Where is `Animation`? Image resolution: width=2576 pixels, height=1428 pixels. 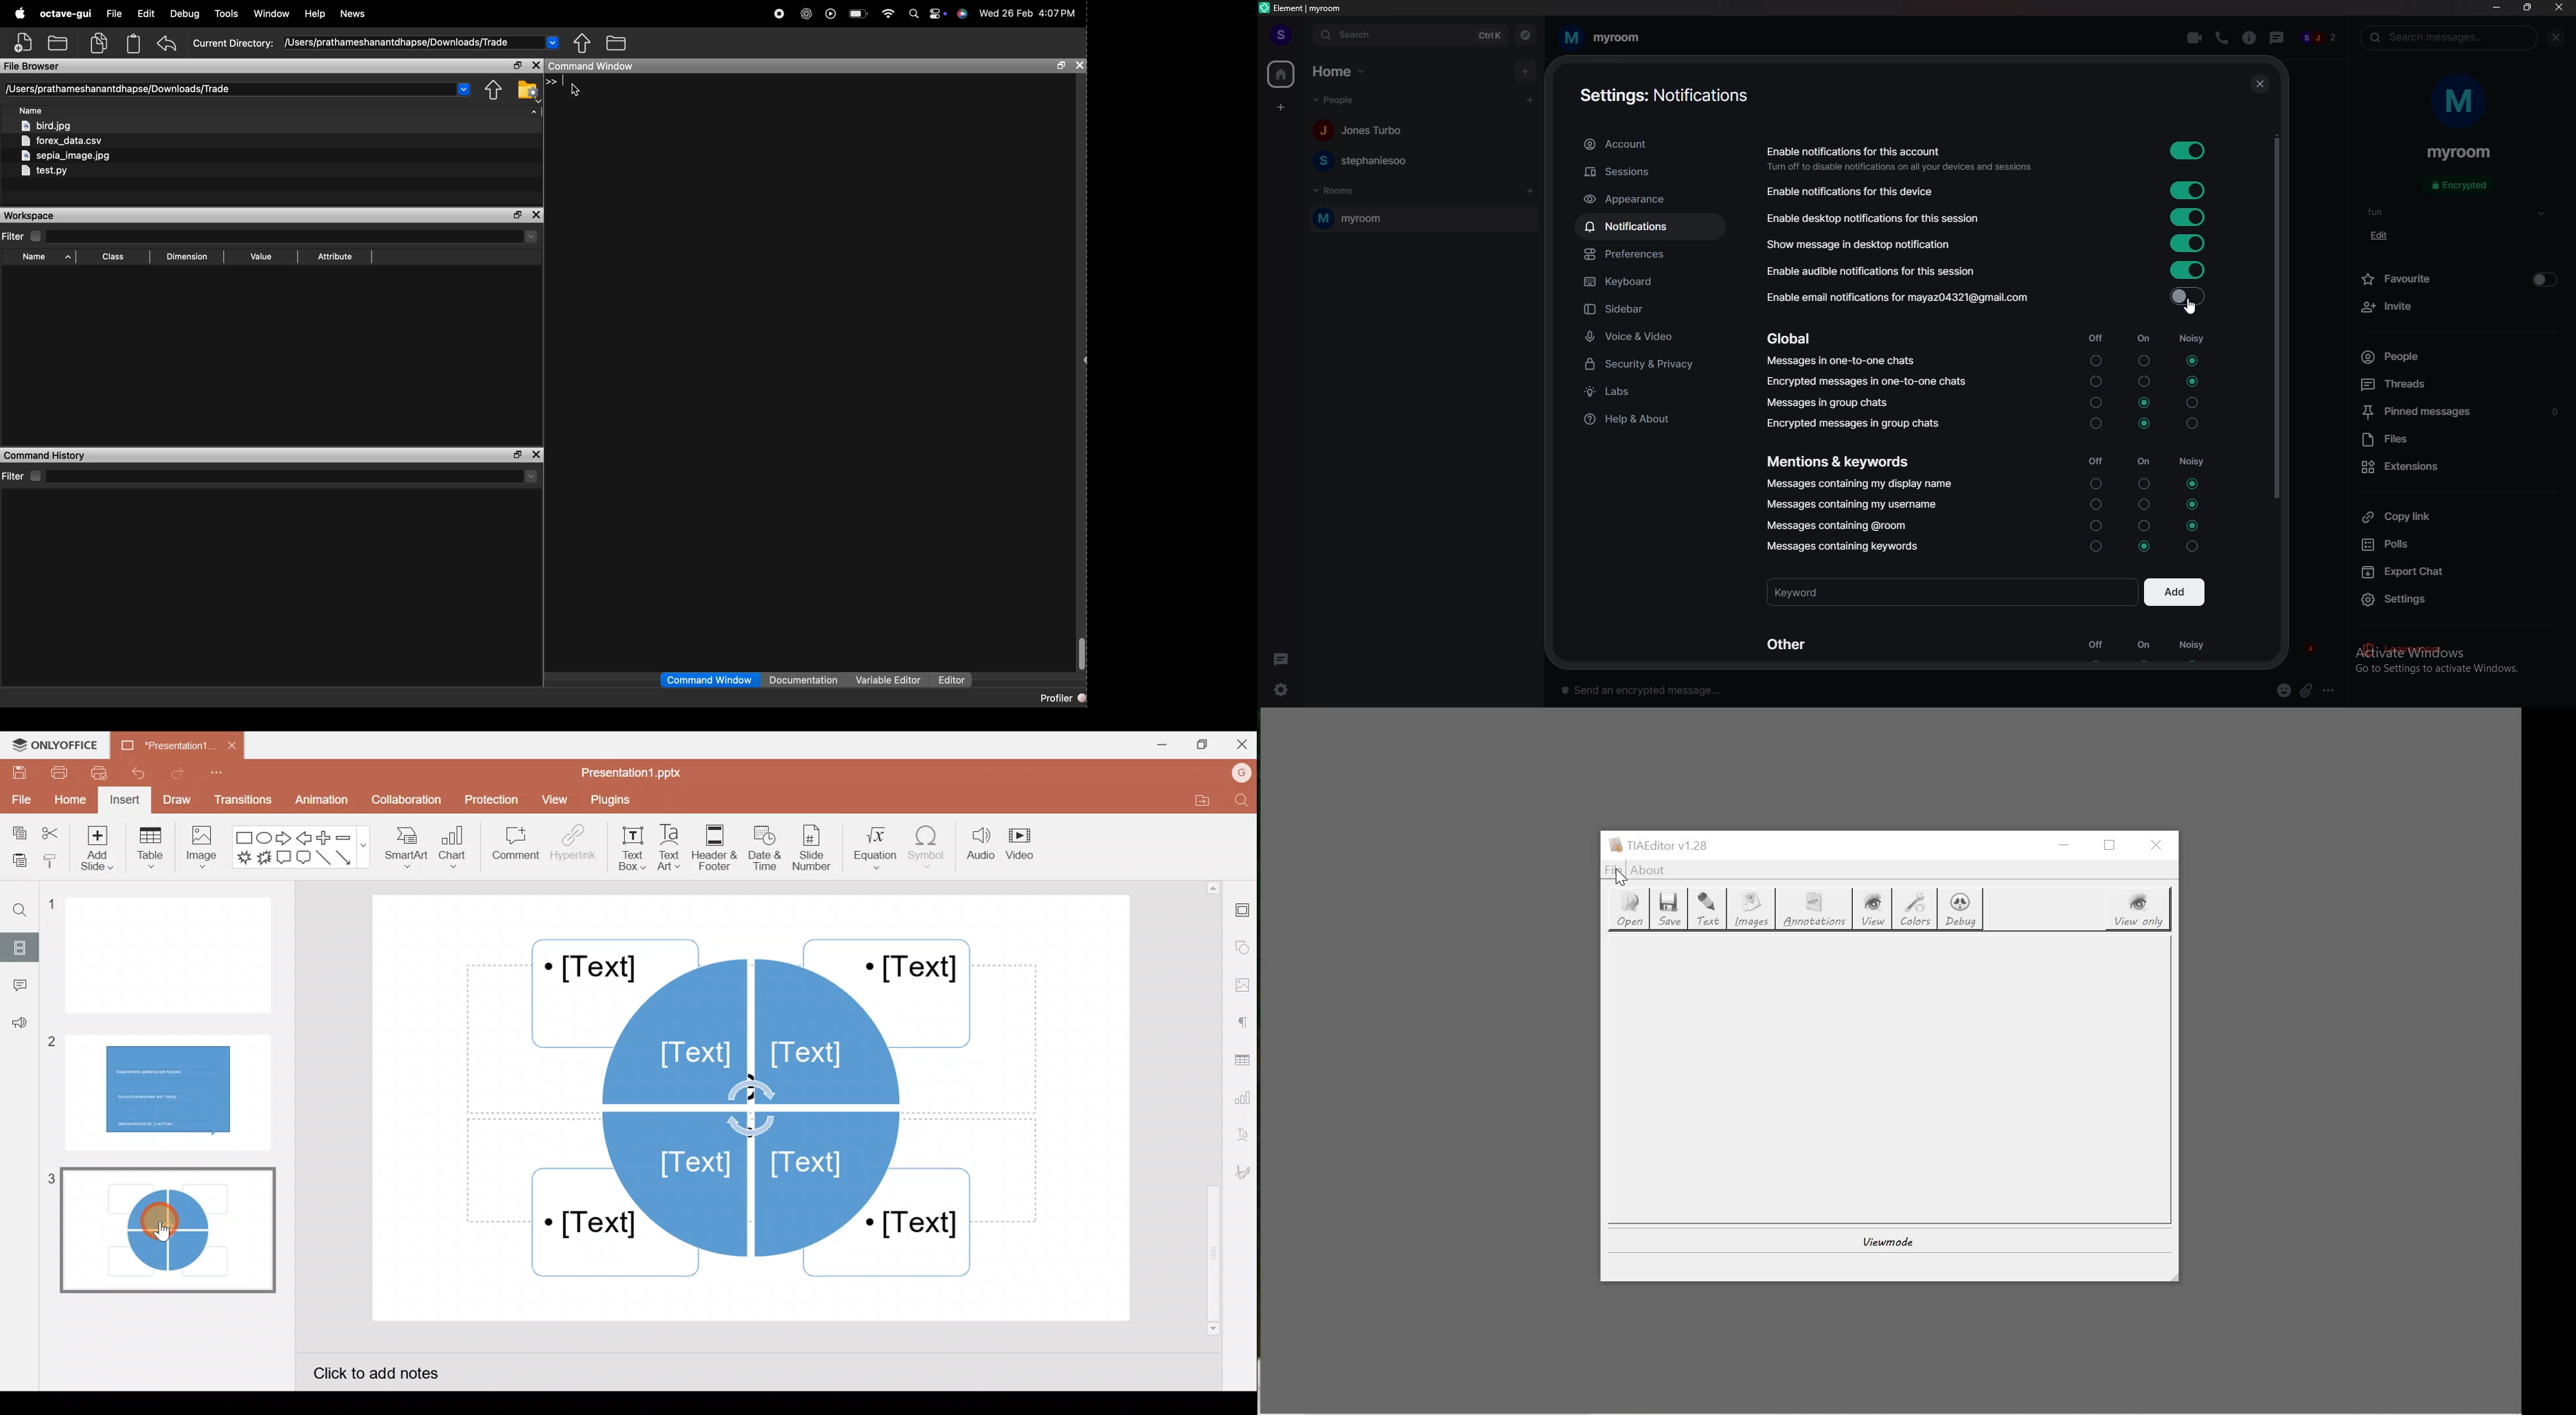
Animation is located at coordinates (319, 799).